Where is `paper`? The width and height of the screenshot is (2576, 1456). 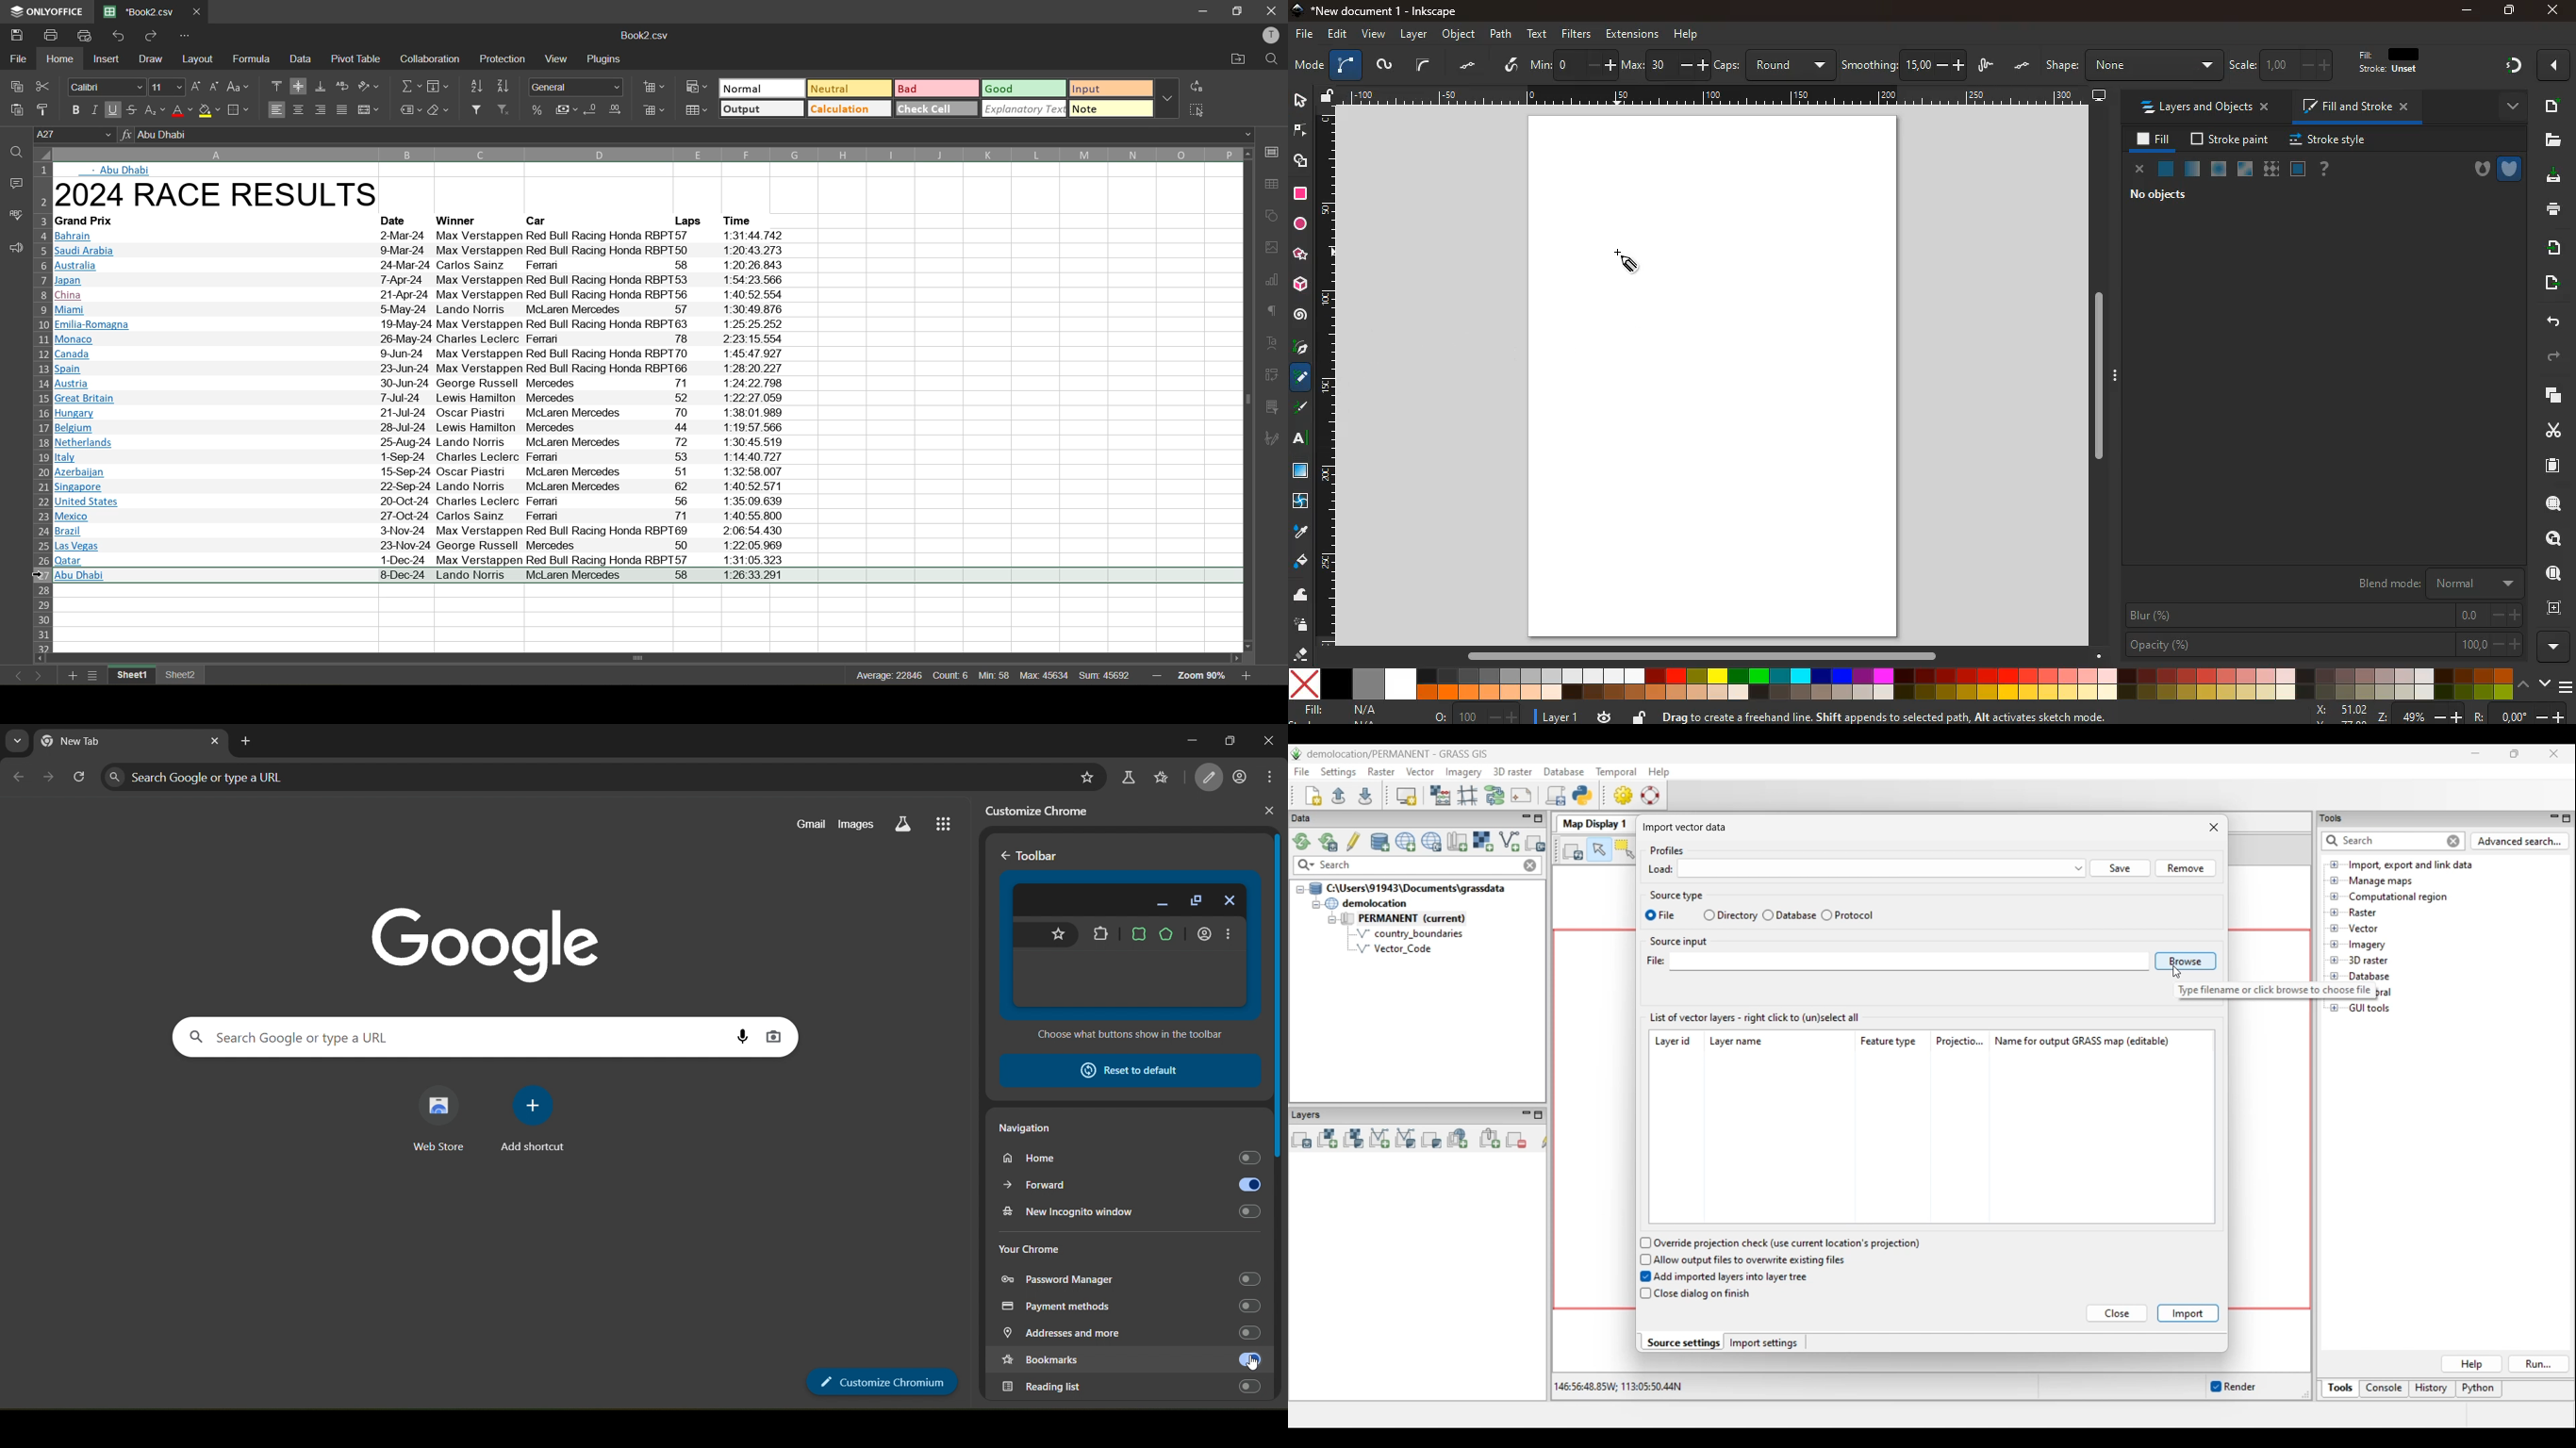 paper is located at coordinates (2551, 465).